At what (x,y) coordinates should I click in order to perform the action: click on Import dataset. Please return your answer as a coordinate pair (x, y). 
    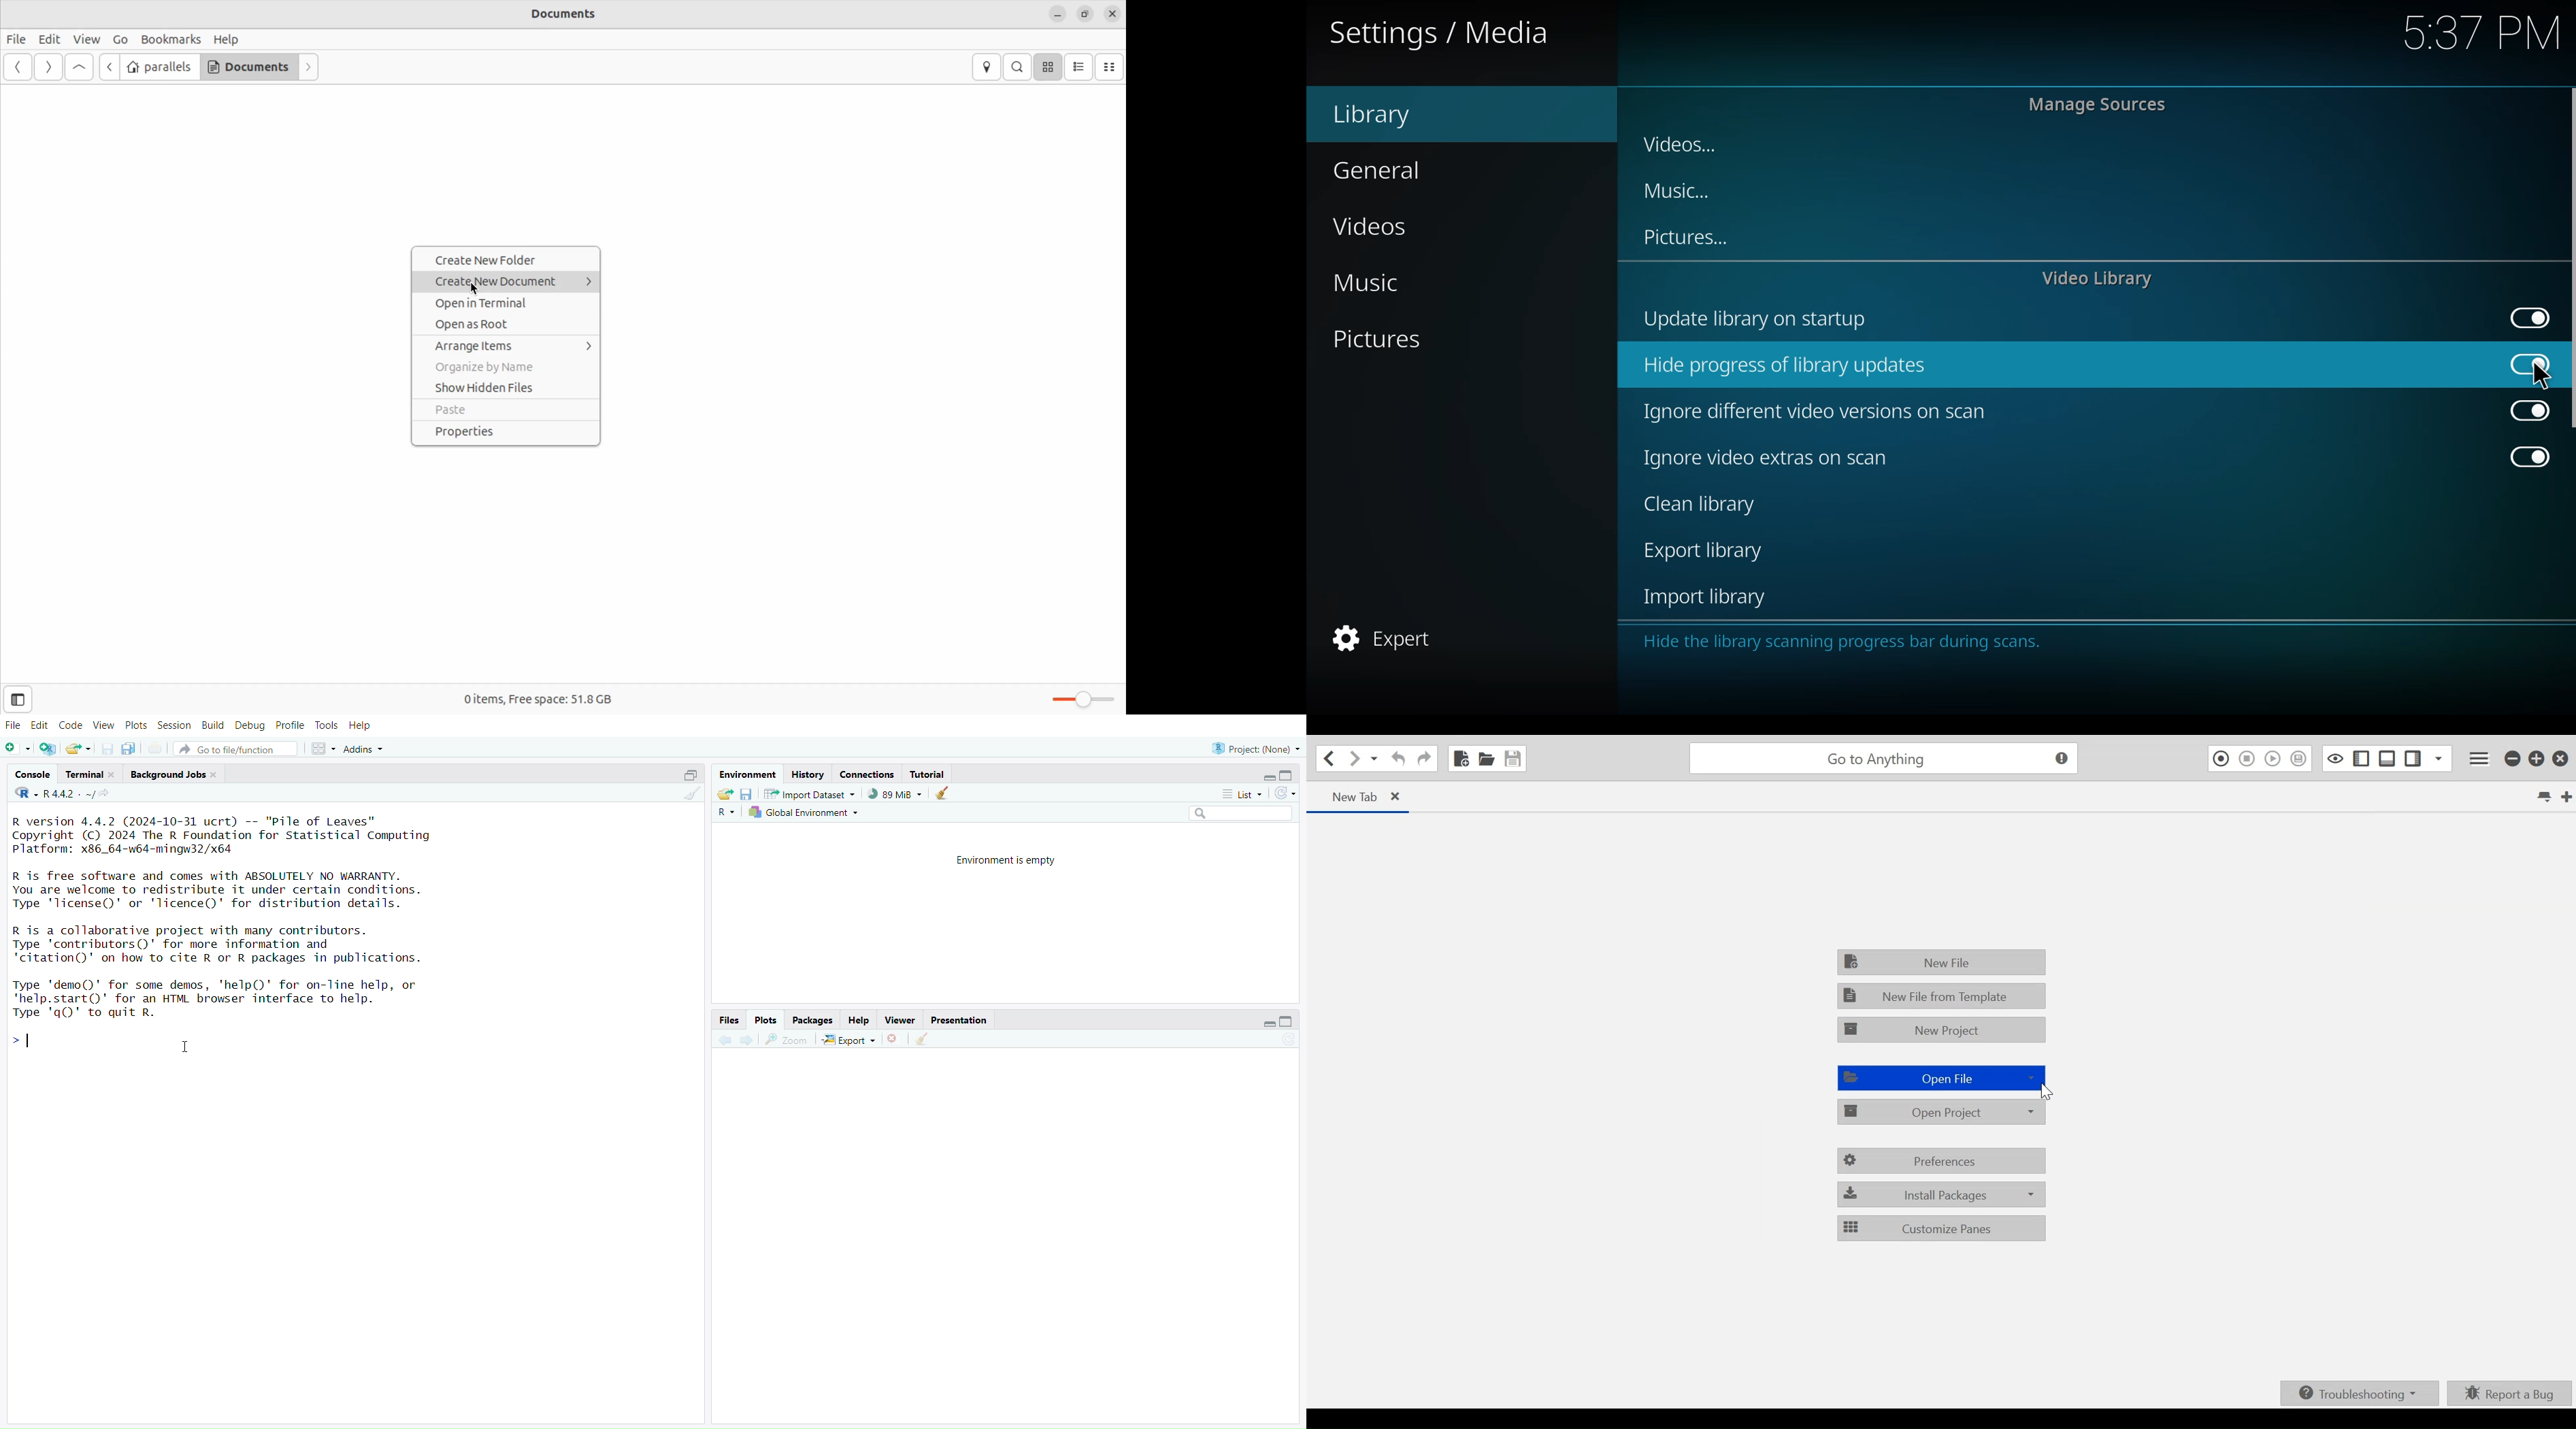
    Looking at the image, I should click on (810, 795).